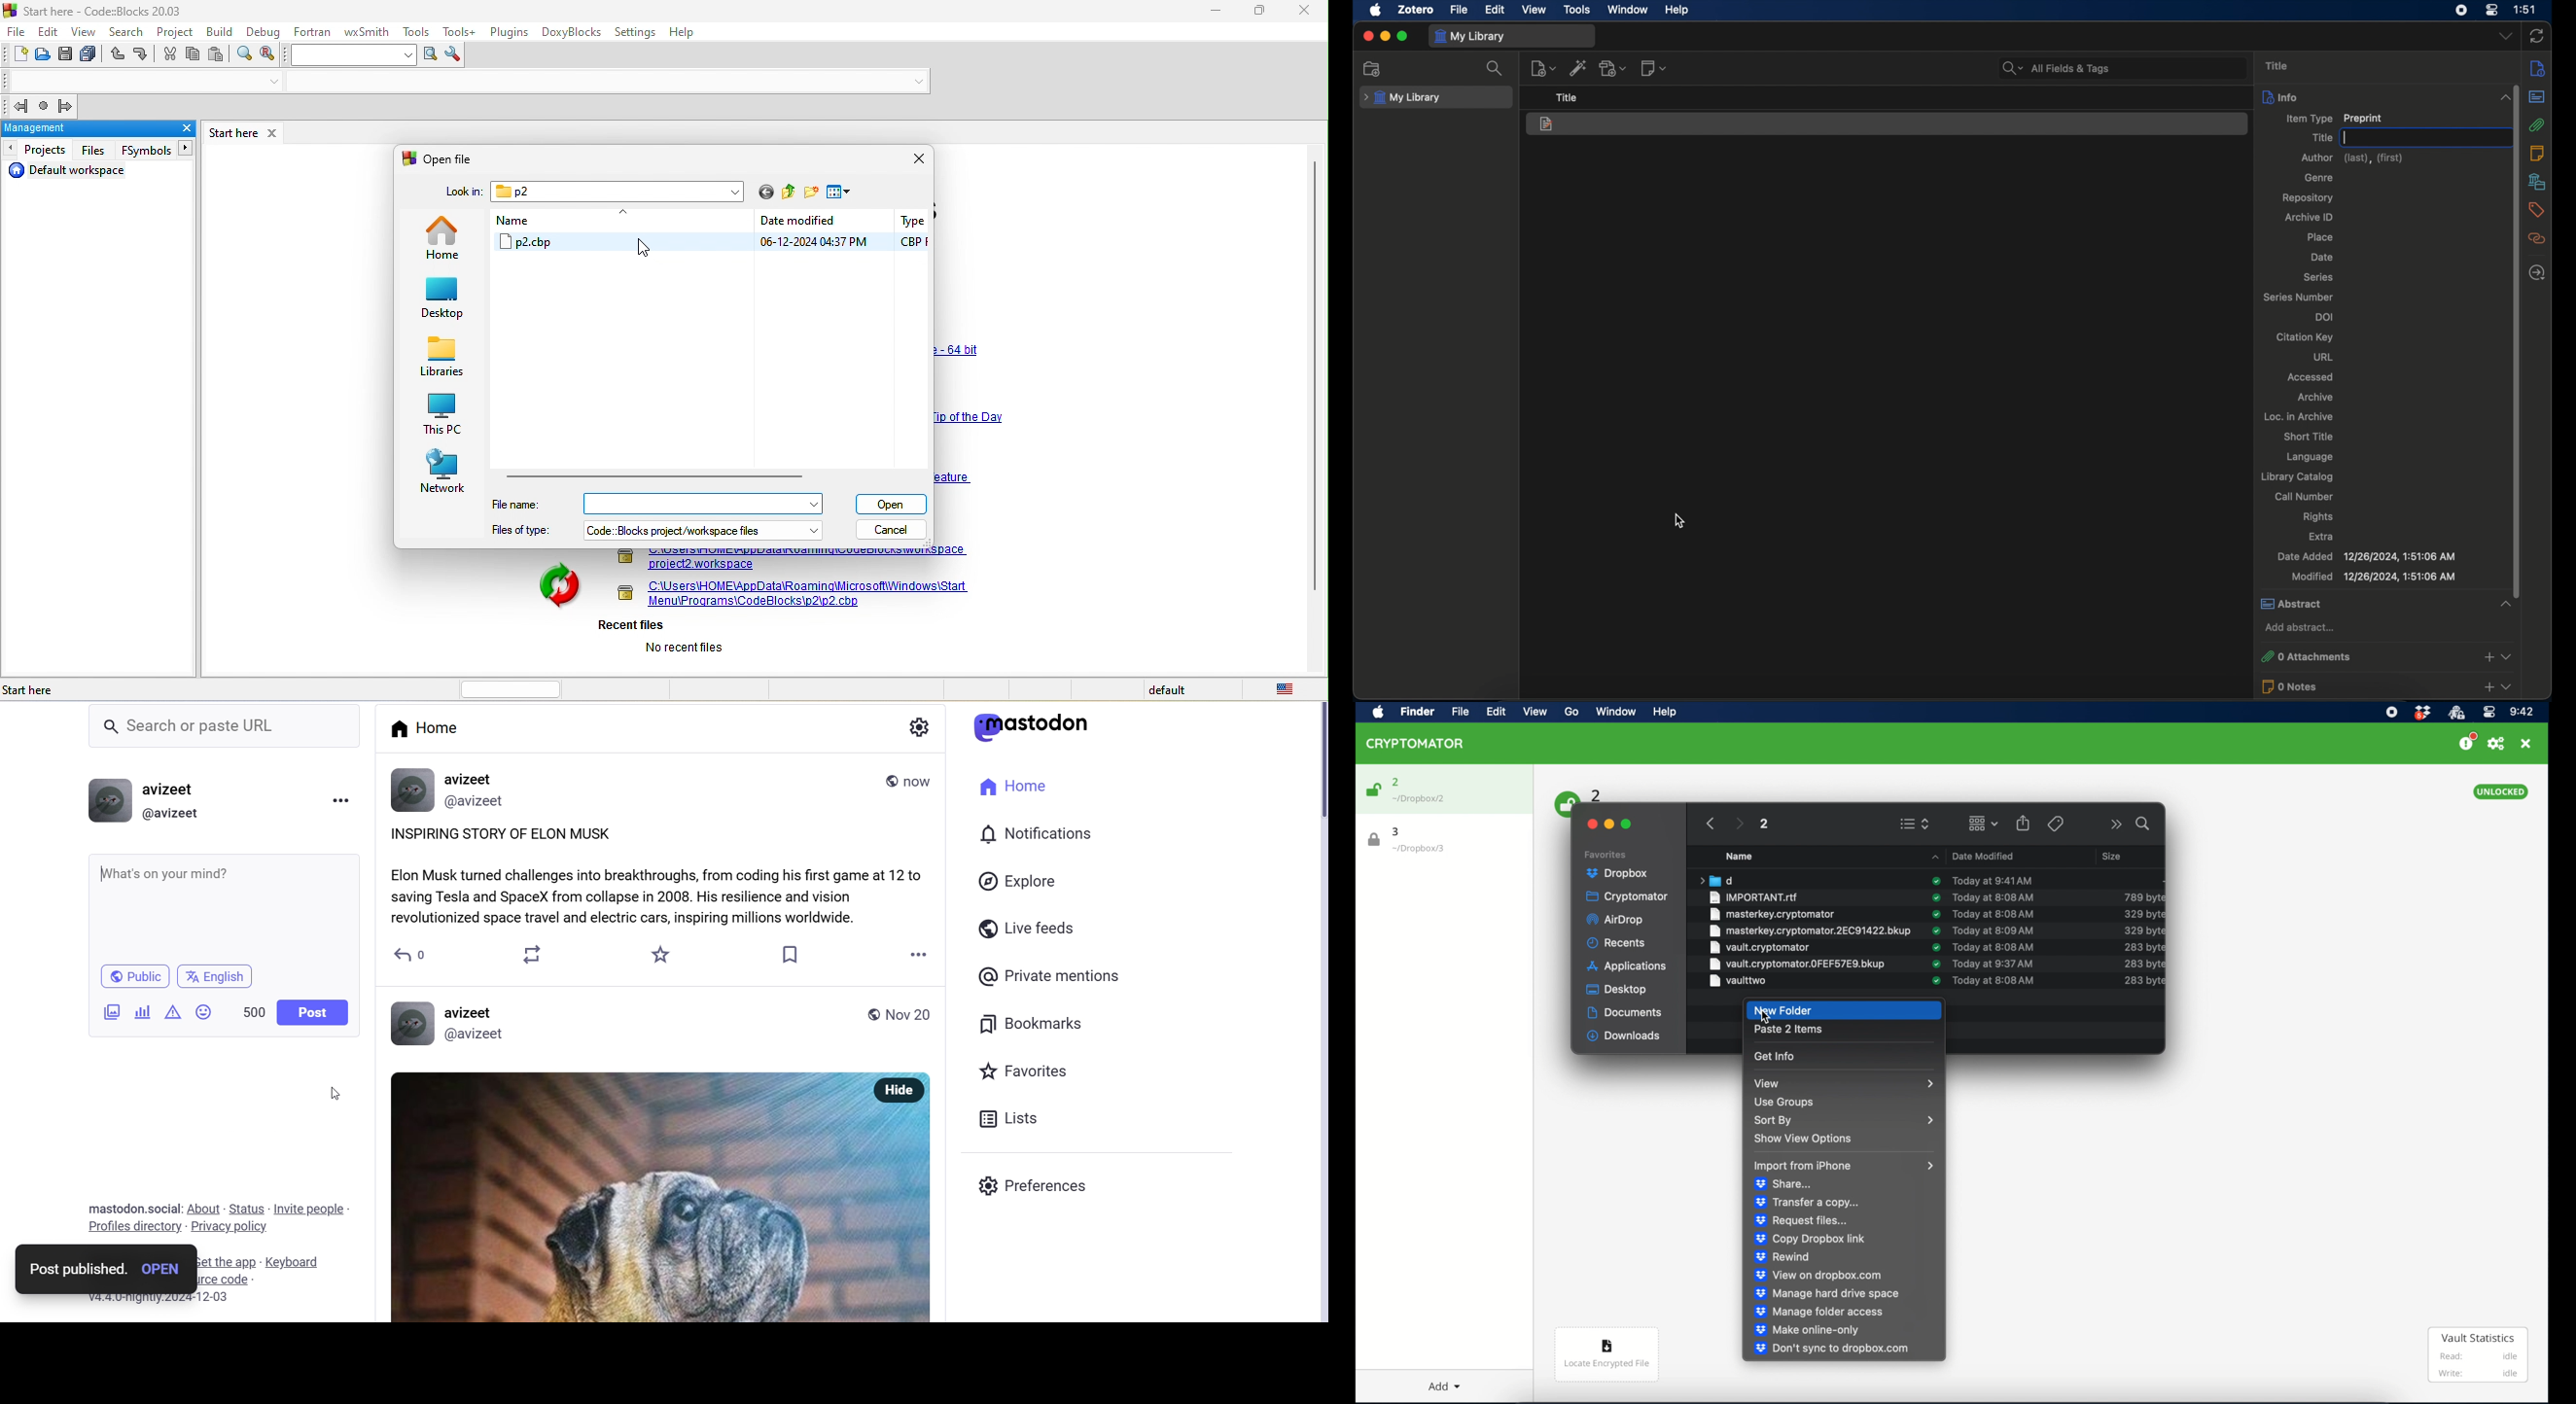  What do you see at coordinates (222, 34) in the screenshot?
I see `build` at bounding box center [222, 34].